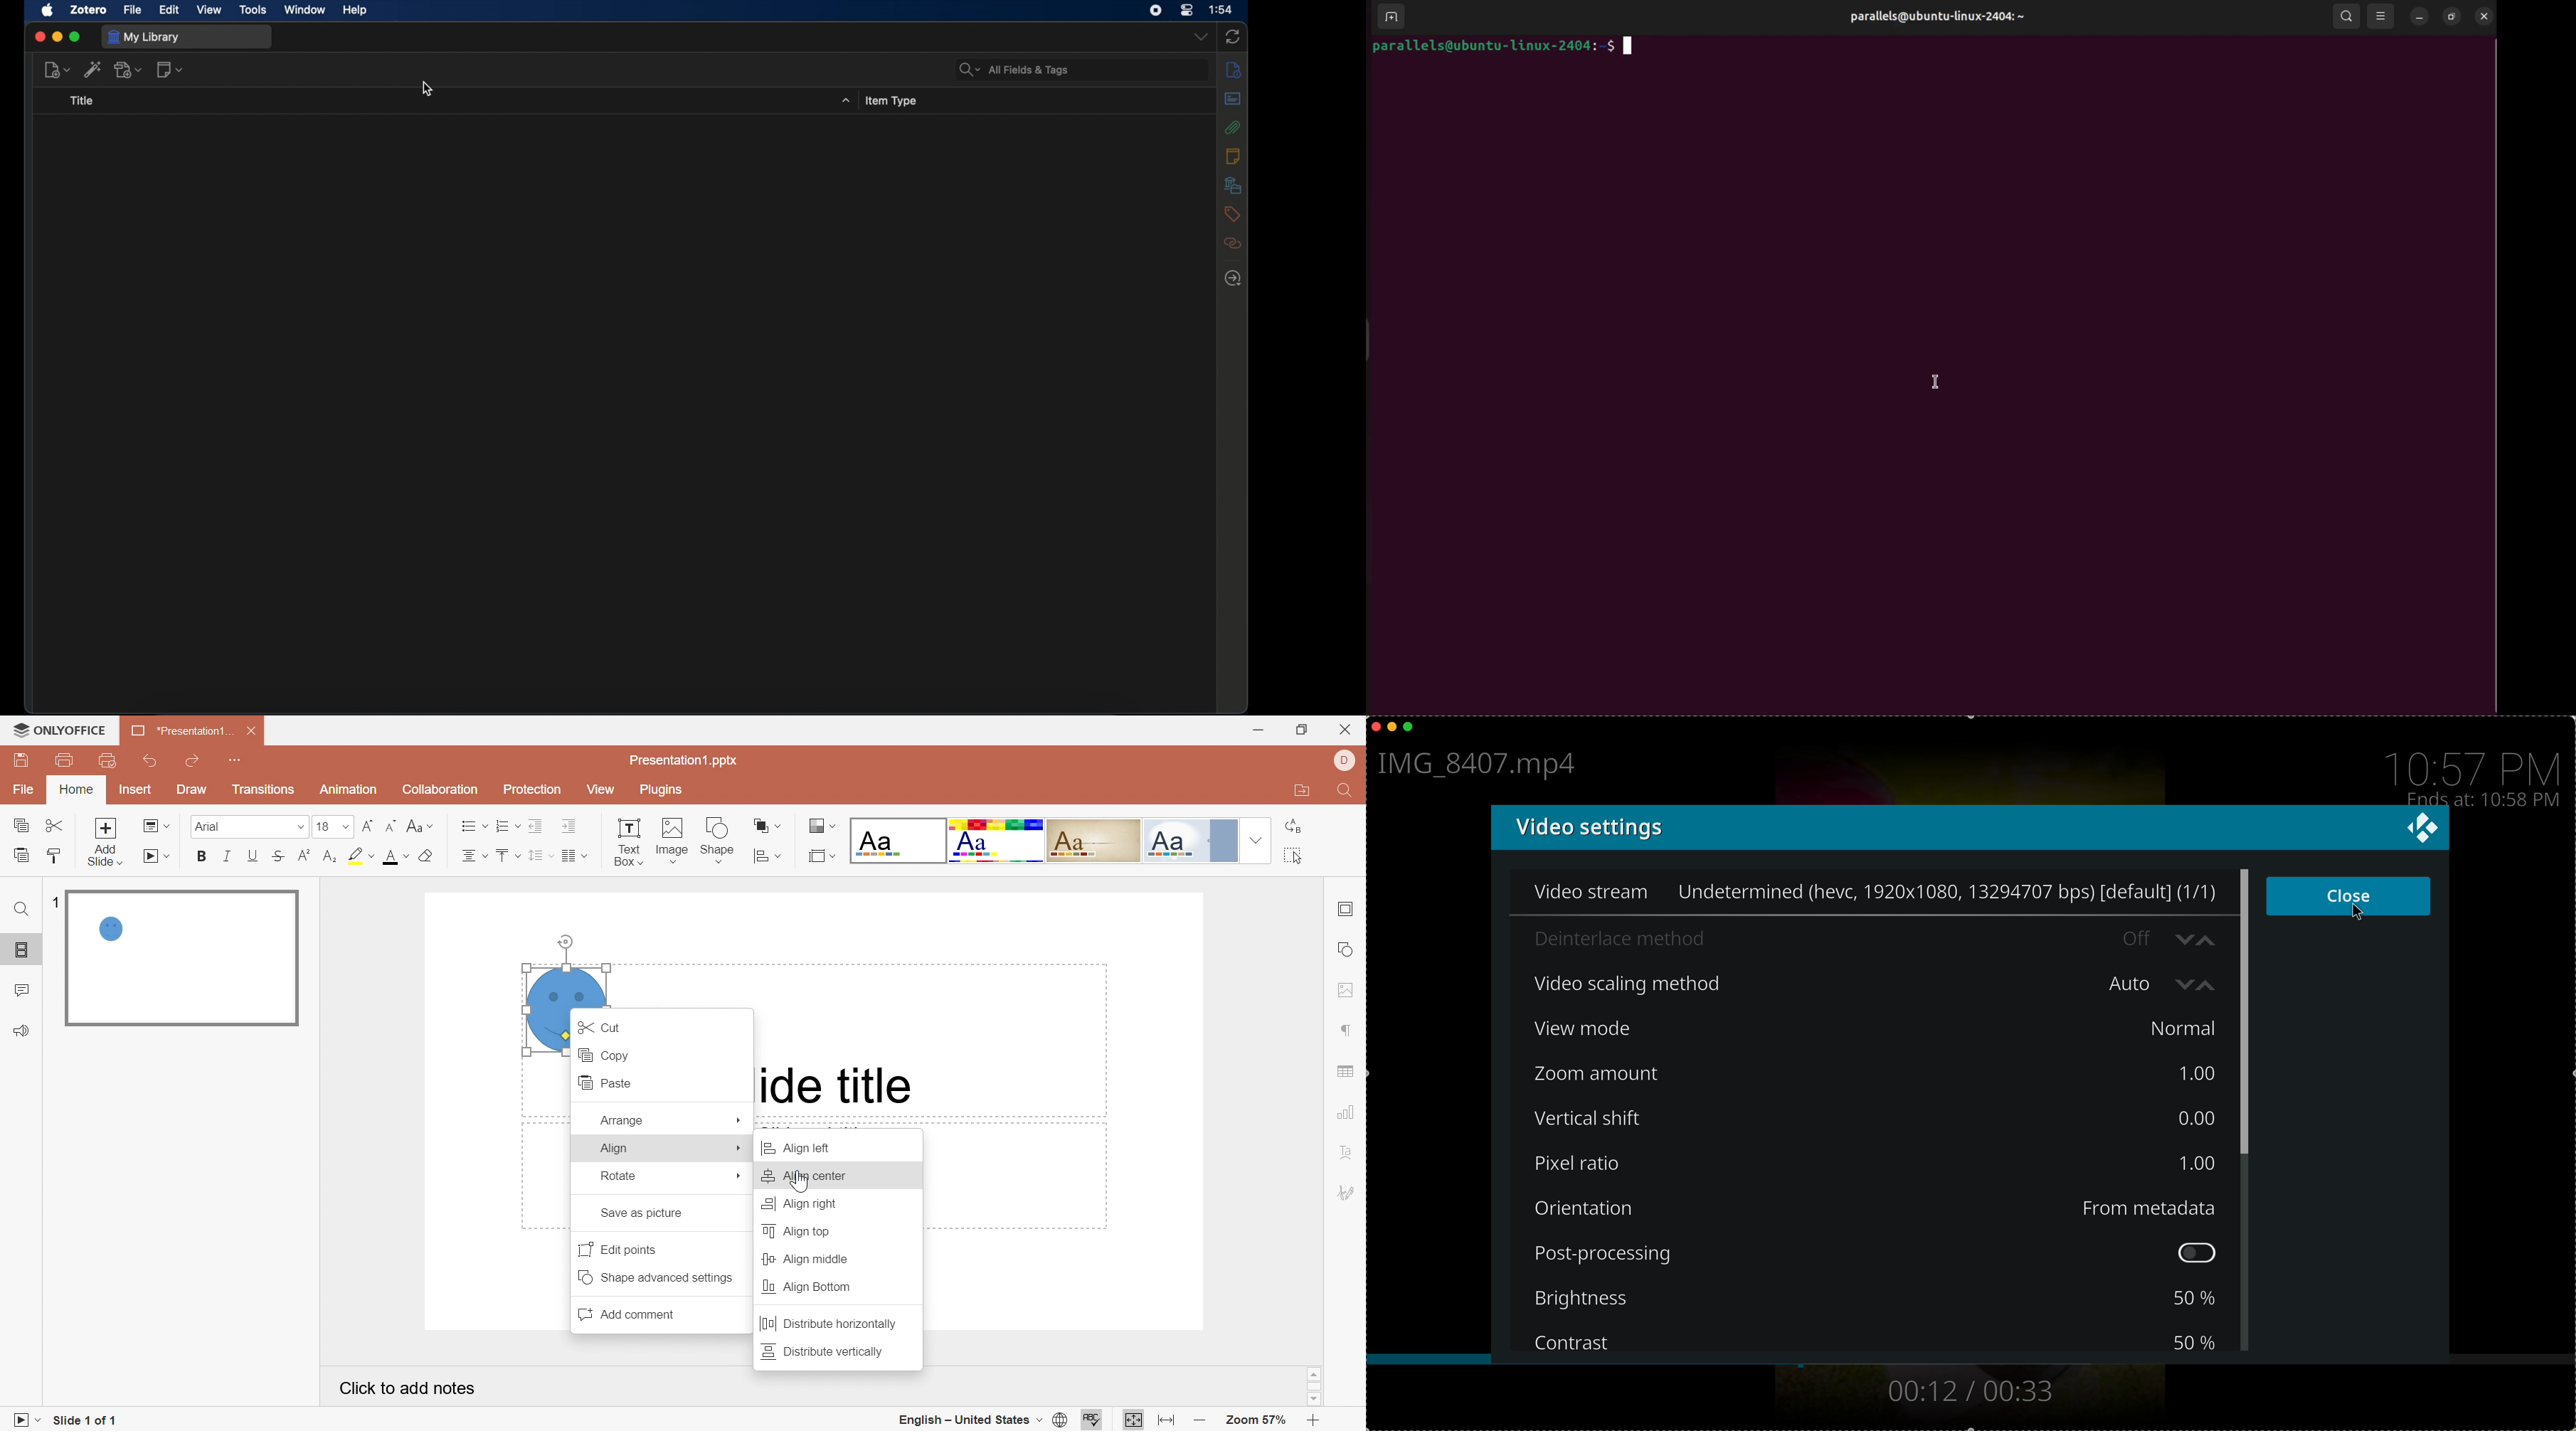 The image size is (2576, 1456). What do you see at coordinates (2484, 798) in the screenshot?
I see `ends at 10:58 PM` at bounding box center [2484, 798].